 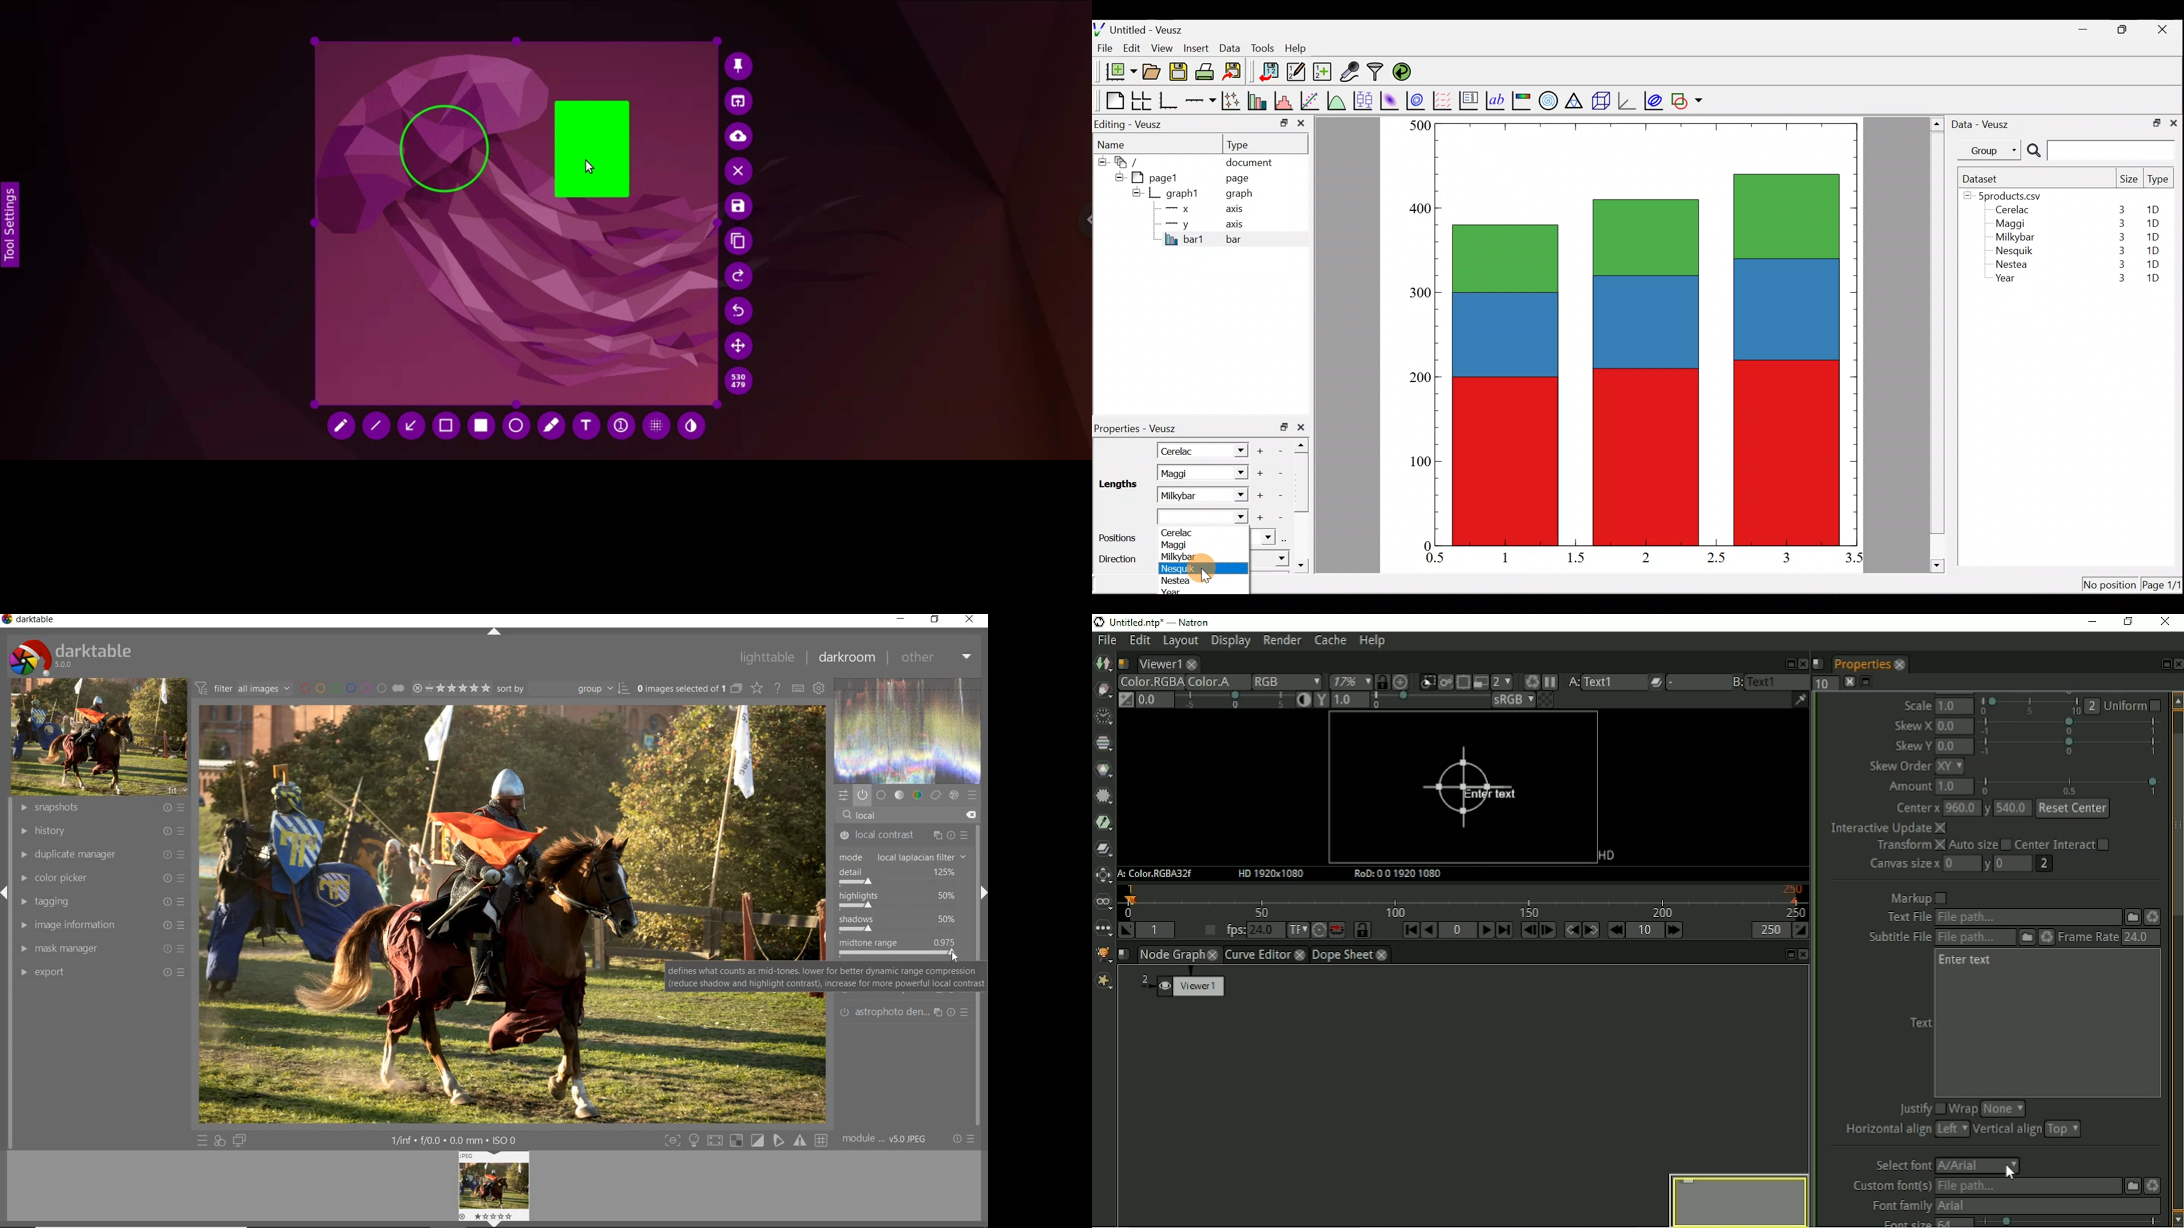 What do you see at coordinates (2151, 237) in the screenshot?
I see `1D` at bounding box center [2151, 237].